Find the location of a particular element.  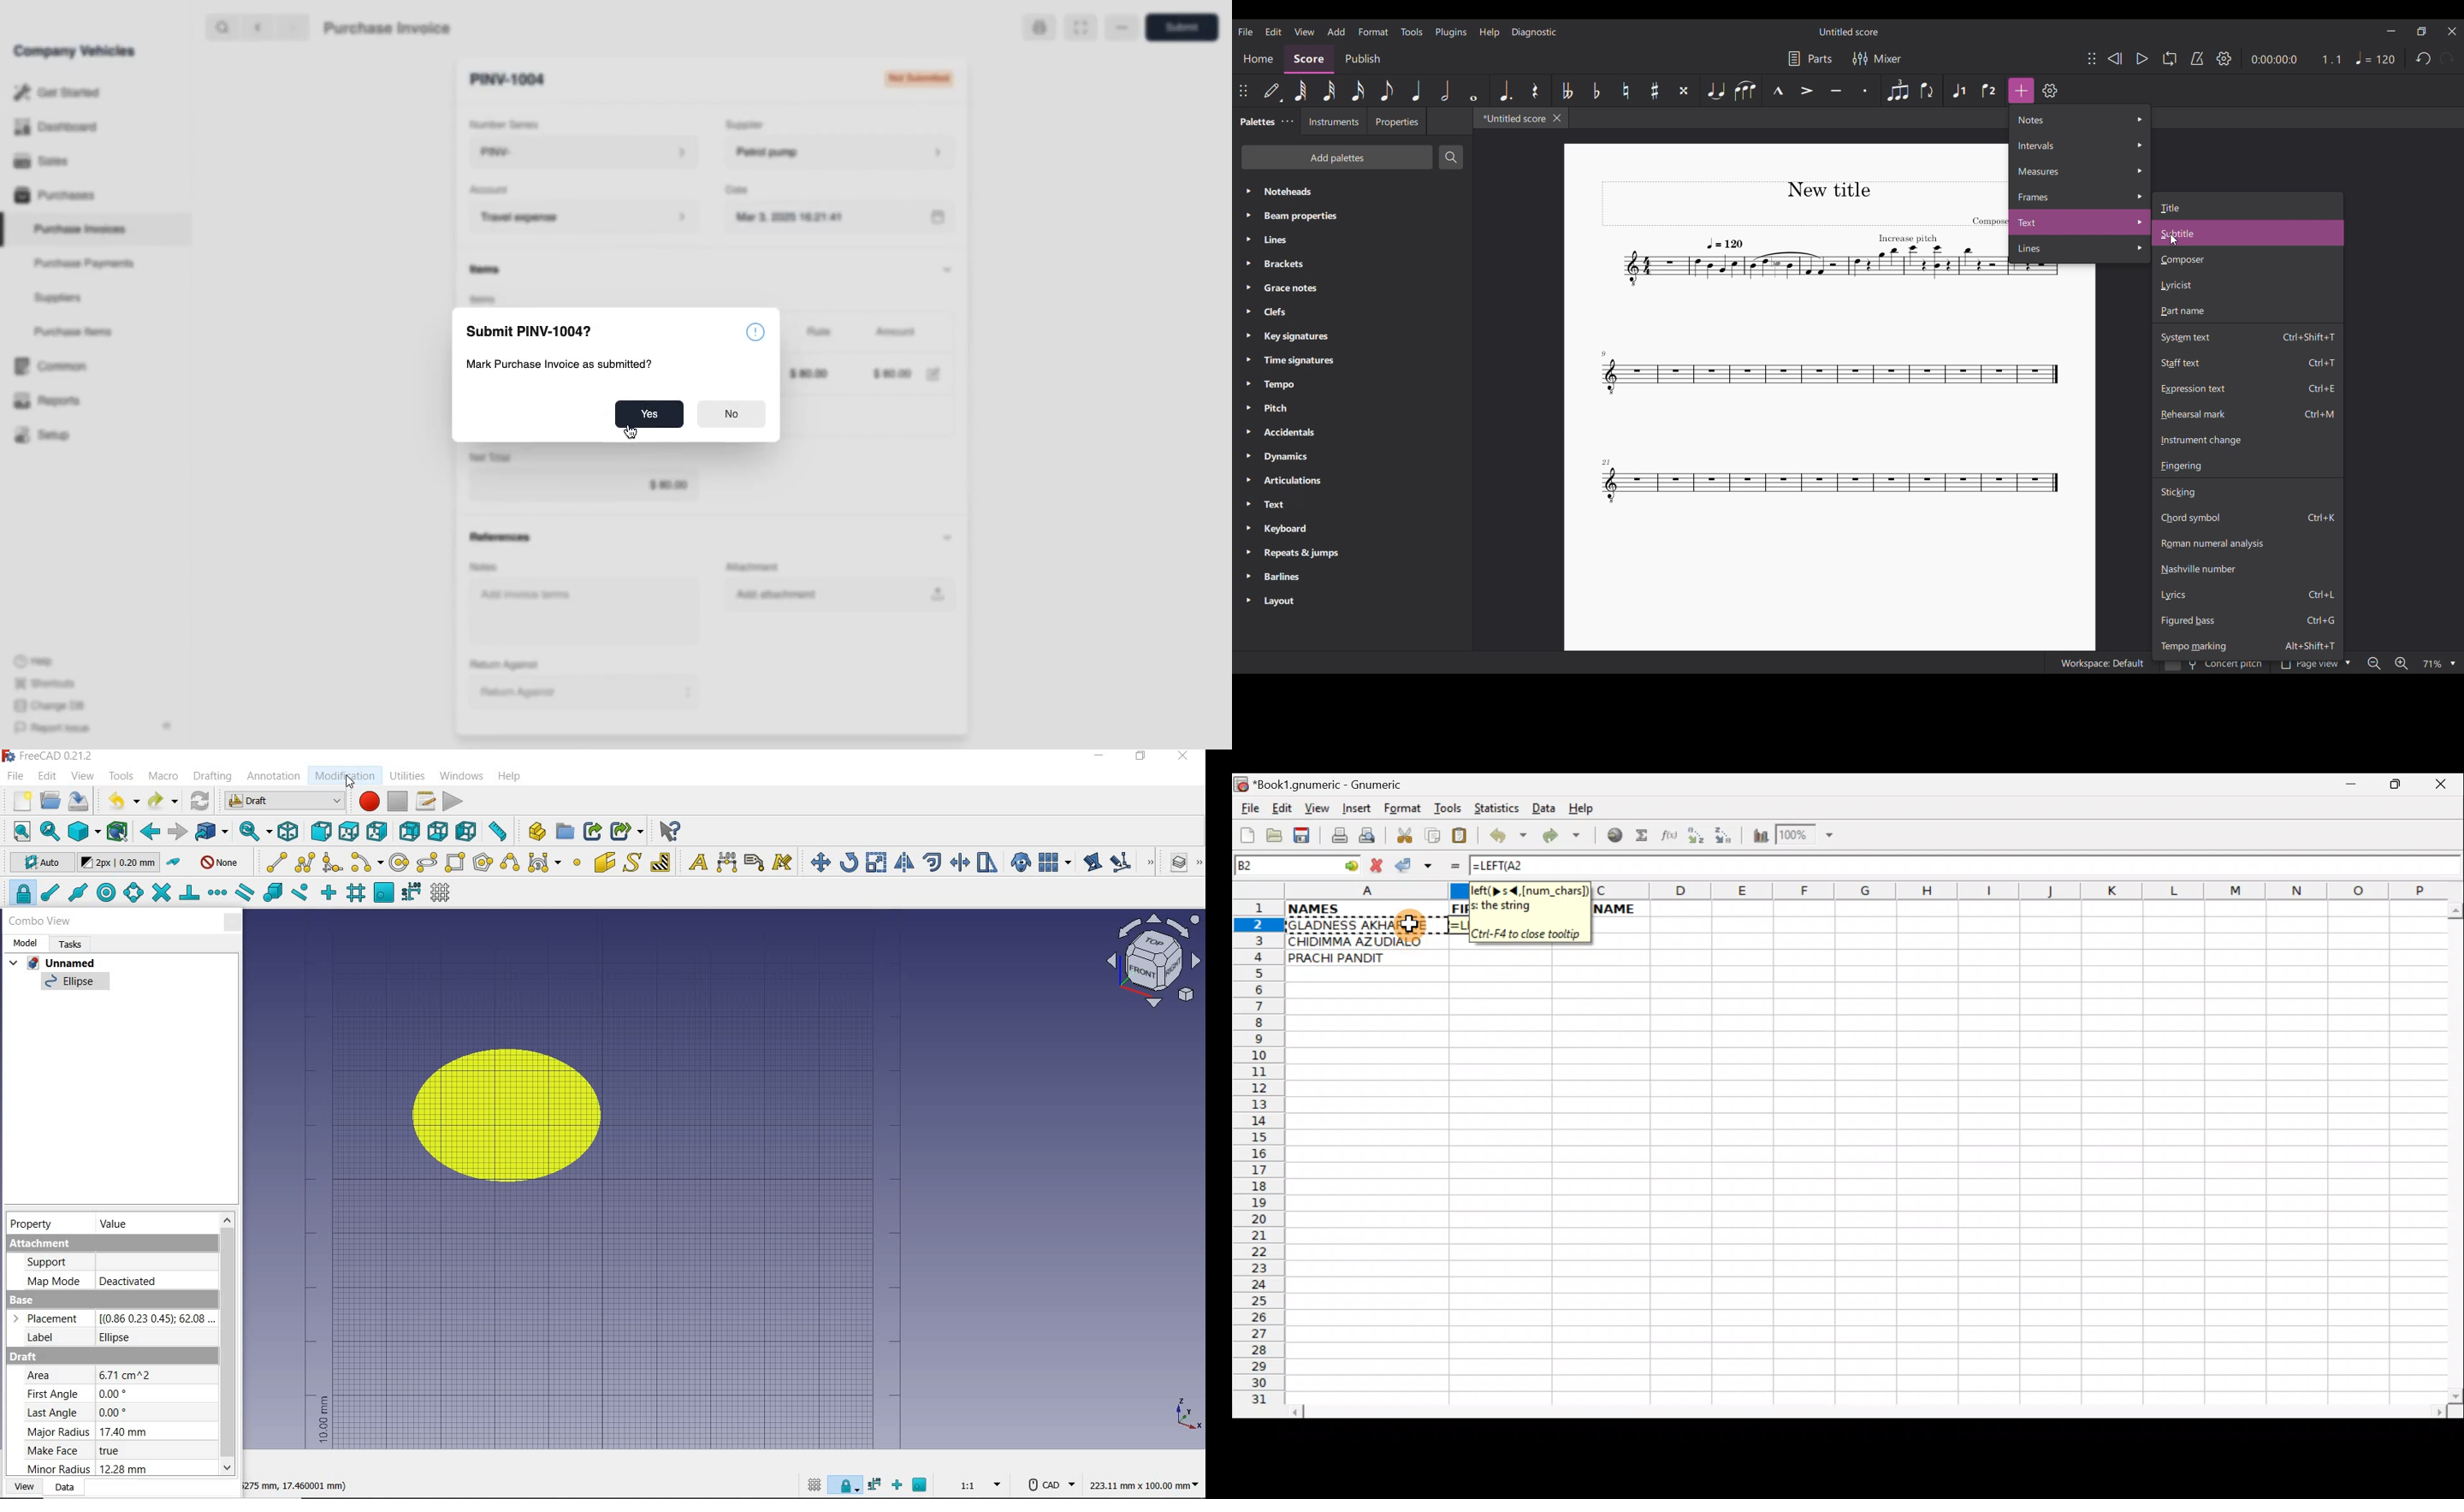

Part name is located at coordinates (2247, 311).